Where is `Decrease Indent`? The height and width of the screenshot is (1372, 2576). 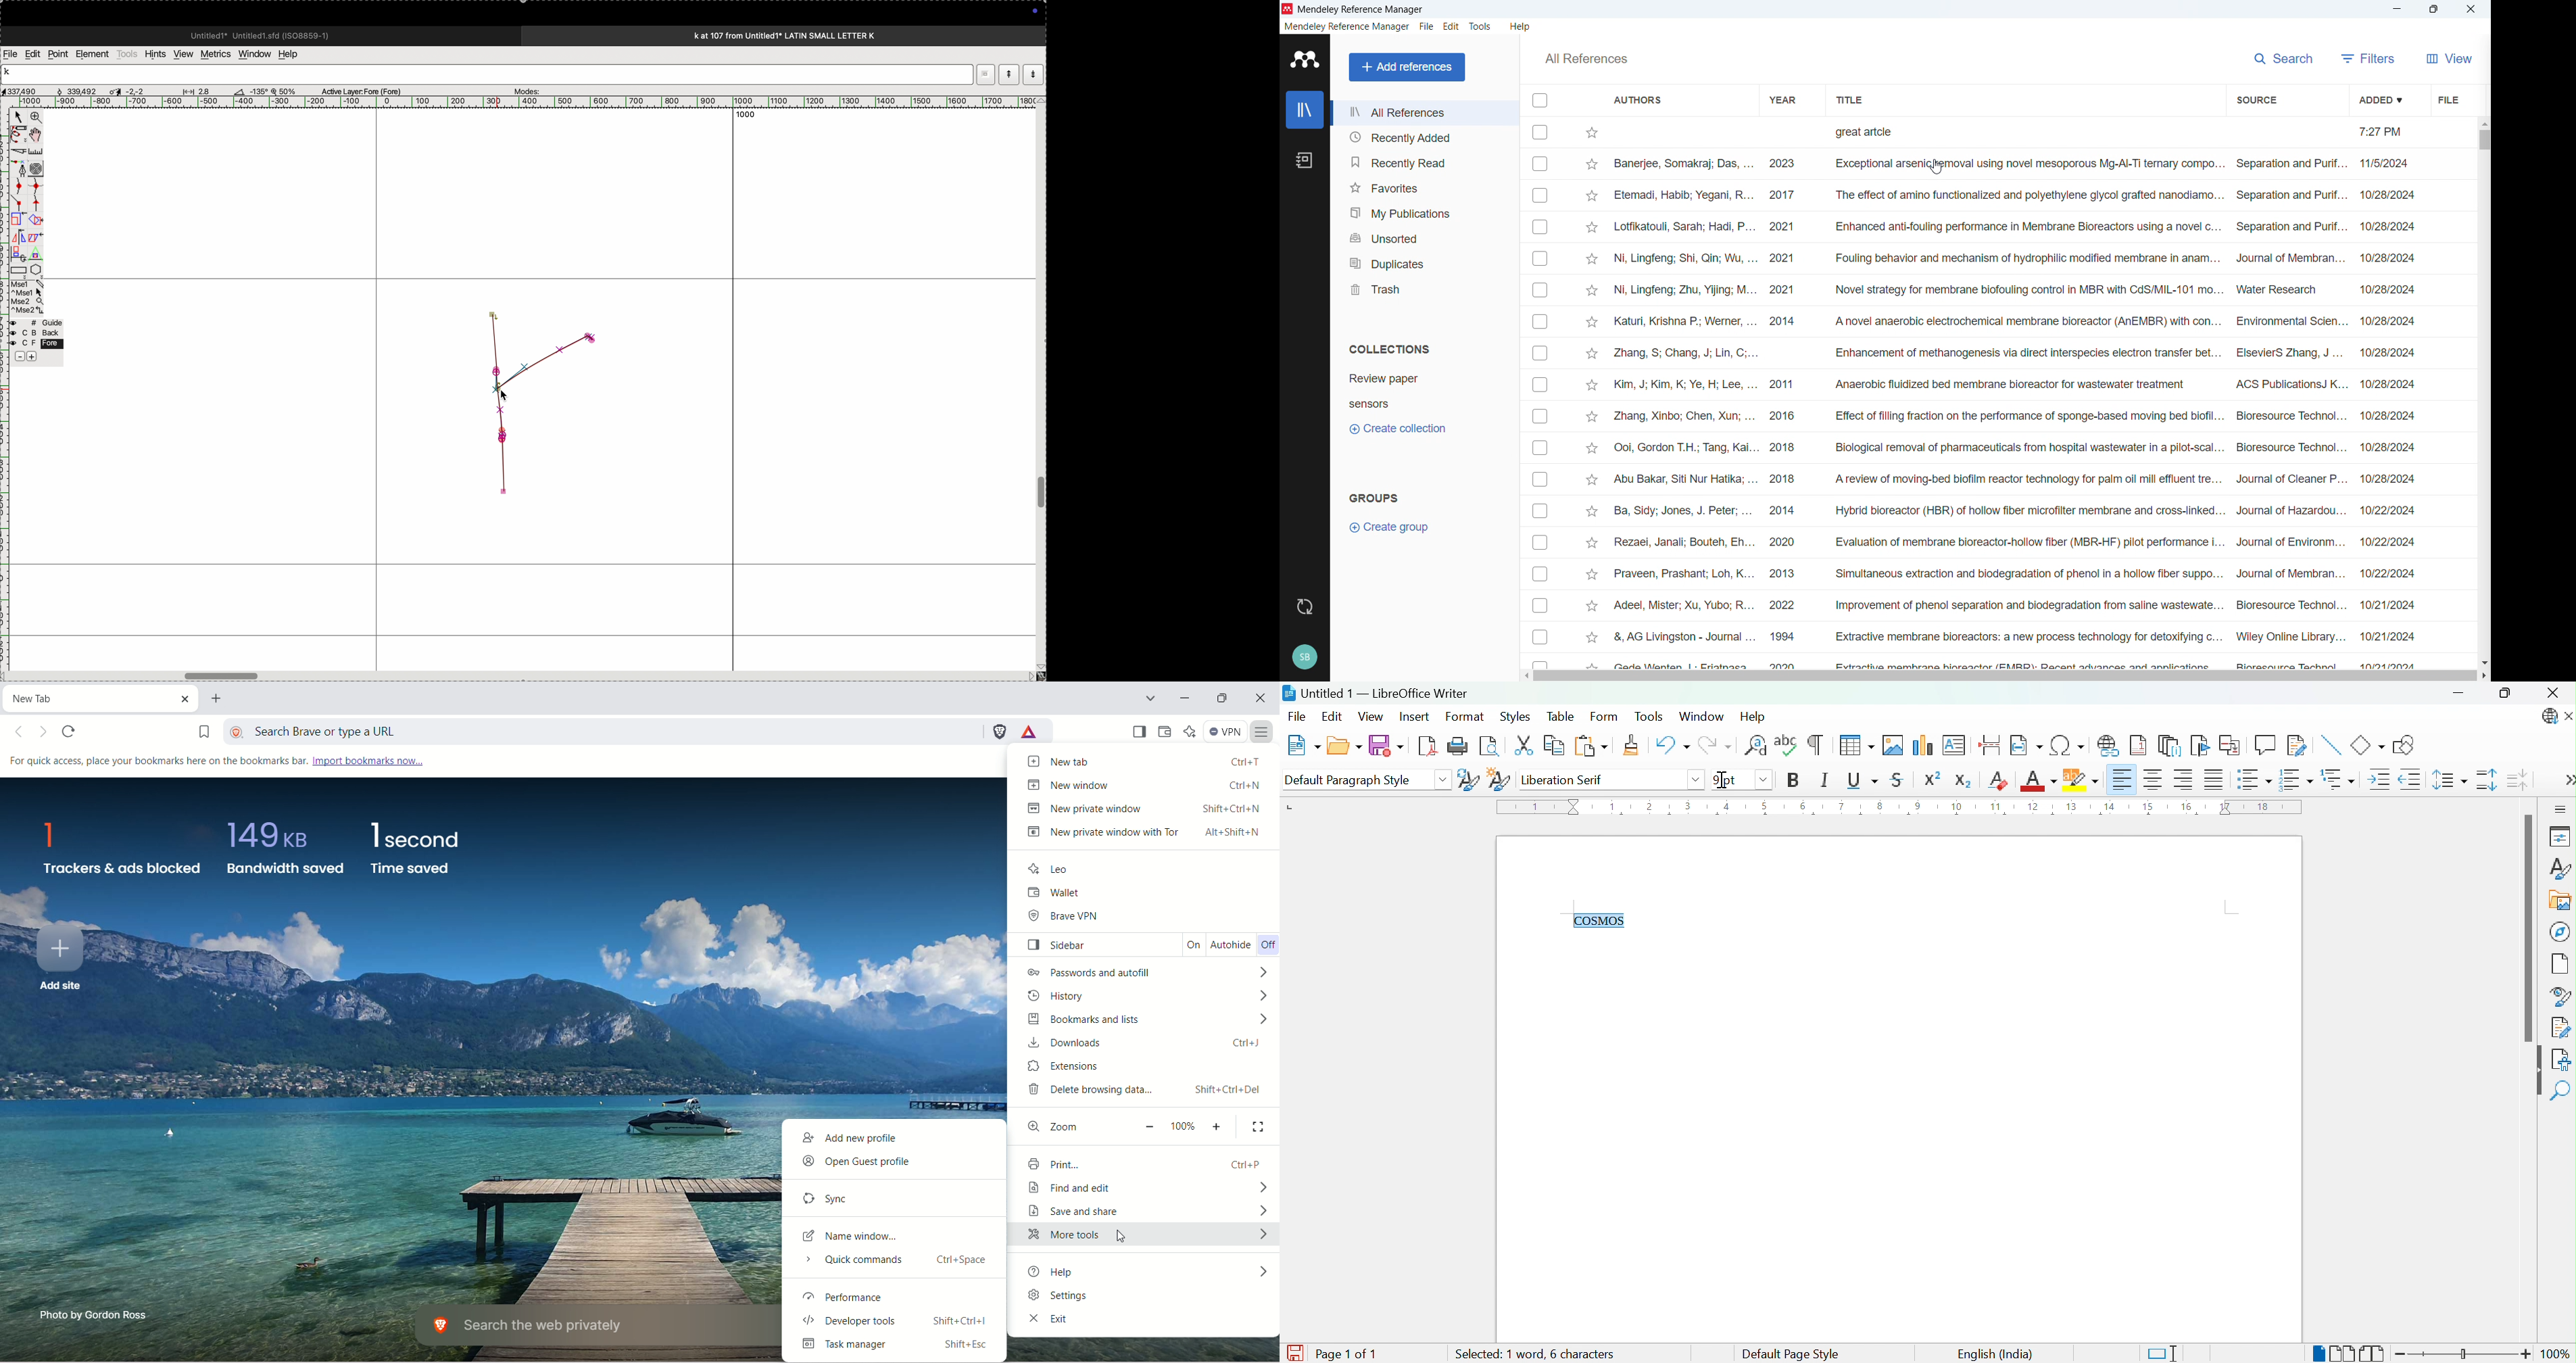 Decrease Indent is located at coordinates (2410, 781).